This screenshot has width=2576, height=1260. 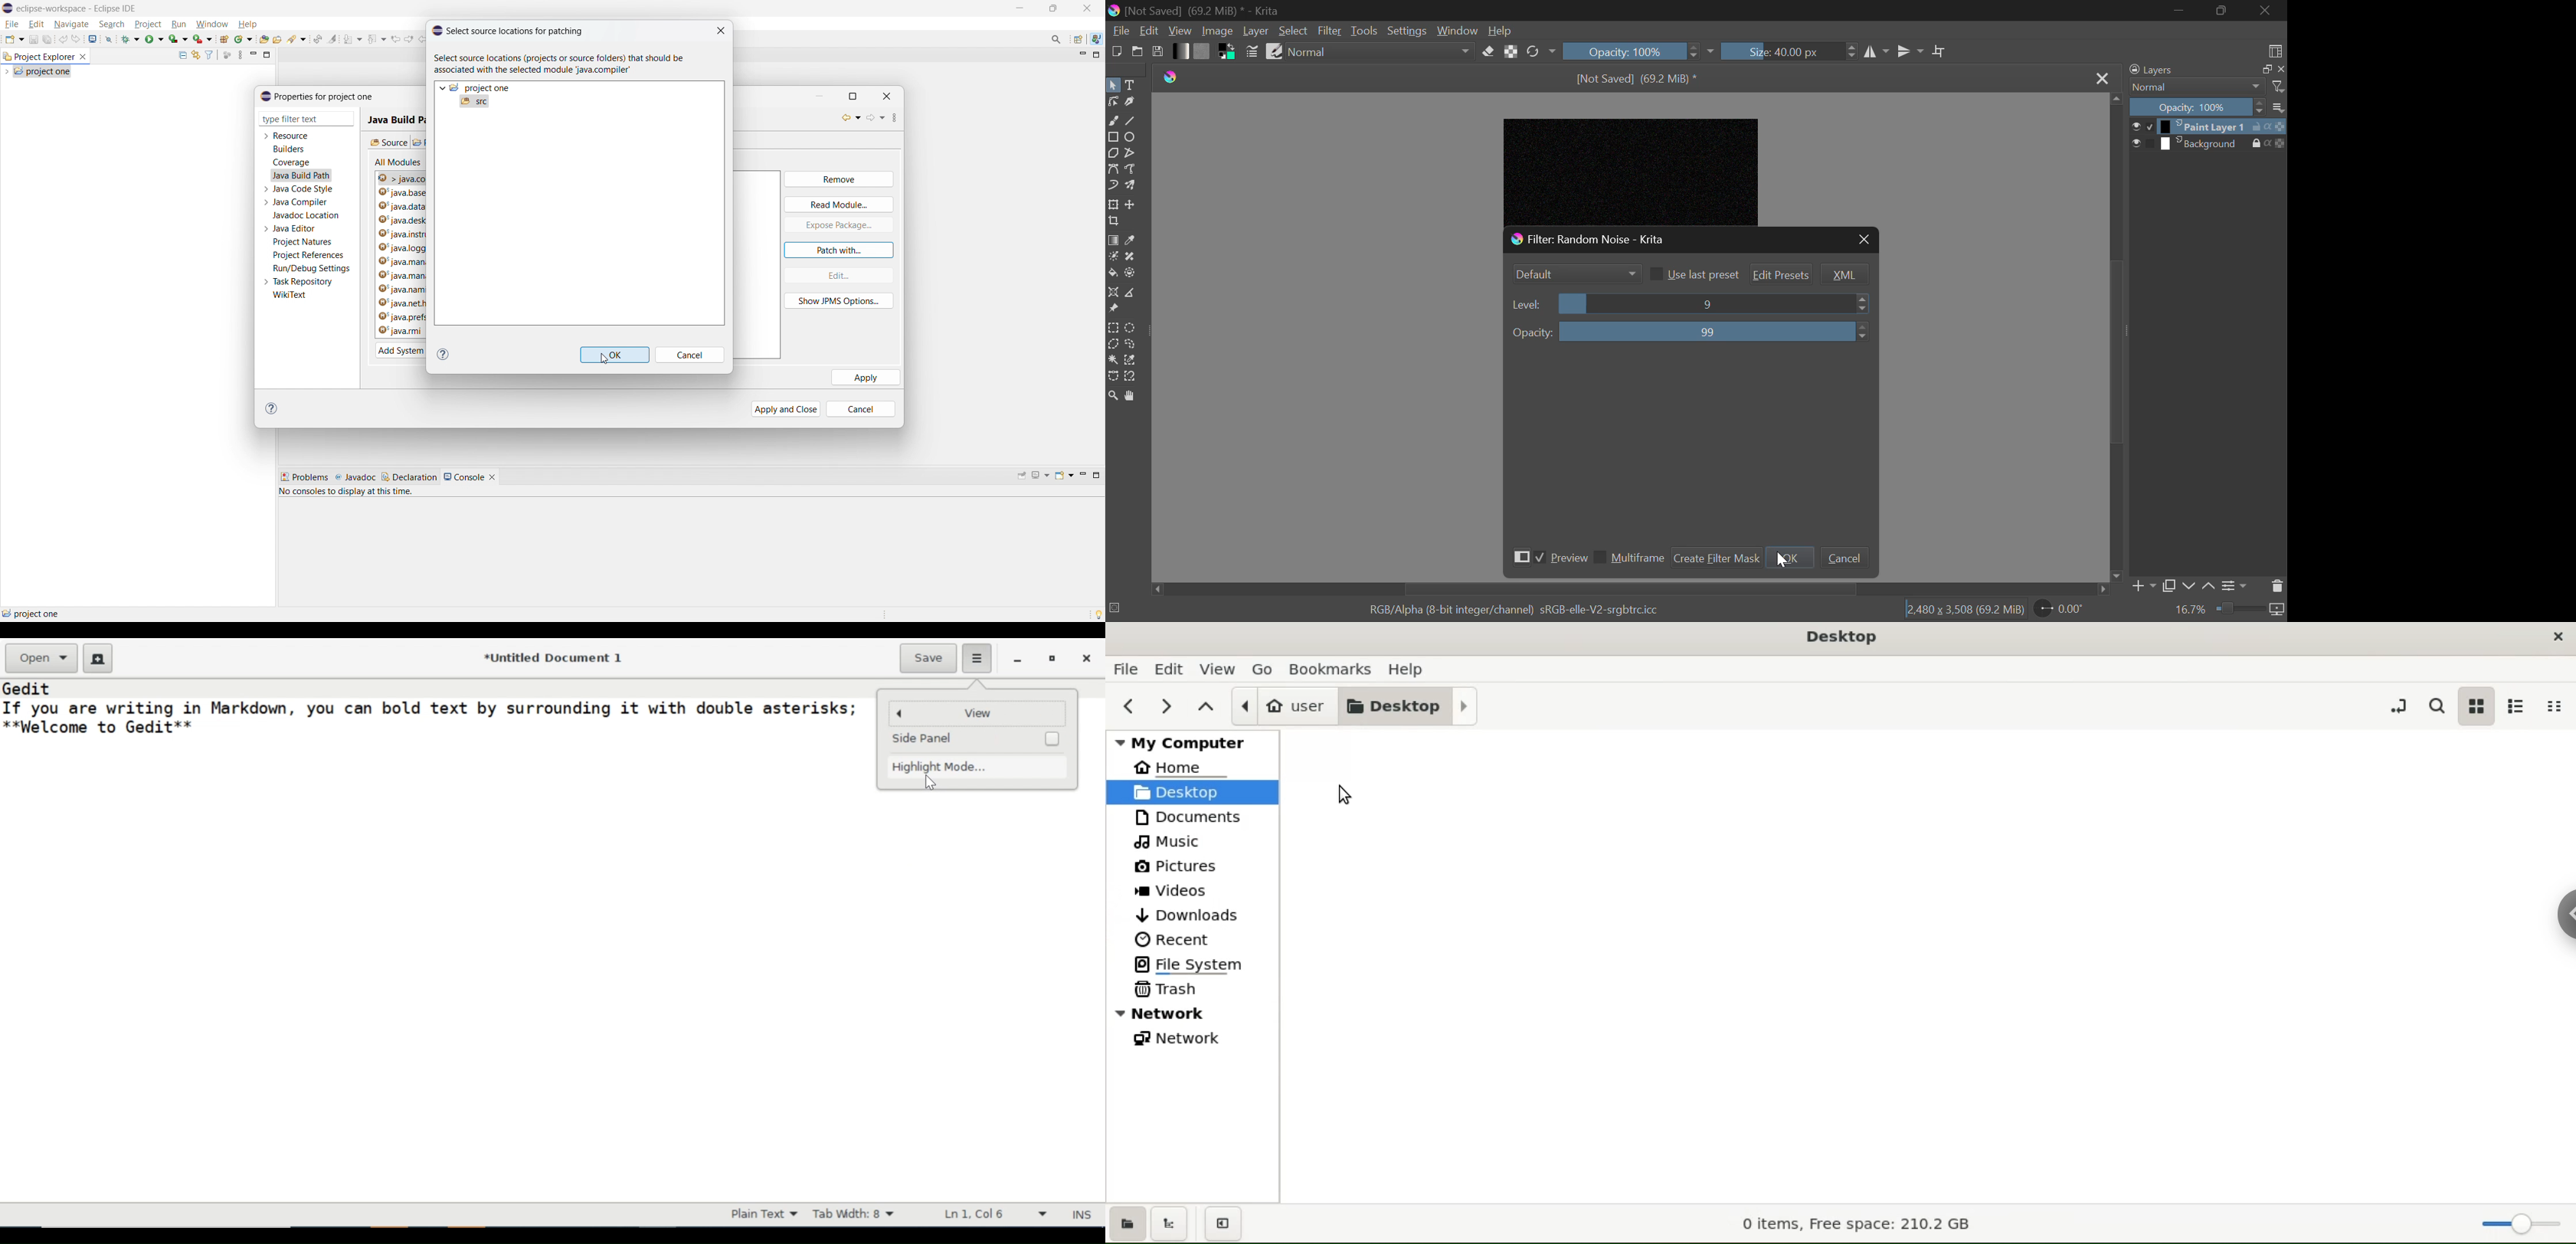 What do you see at coordinates (1131, 138) in the screenshot?
I see `Ellipses` at bounding box center [1131, 138].